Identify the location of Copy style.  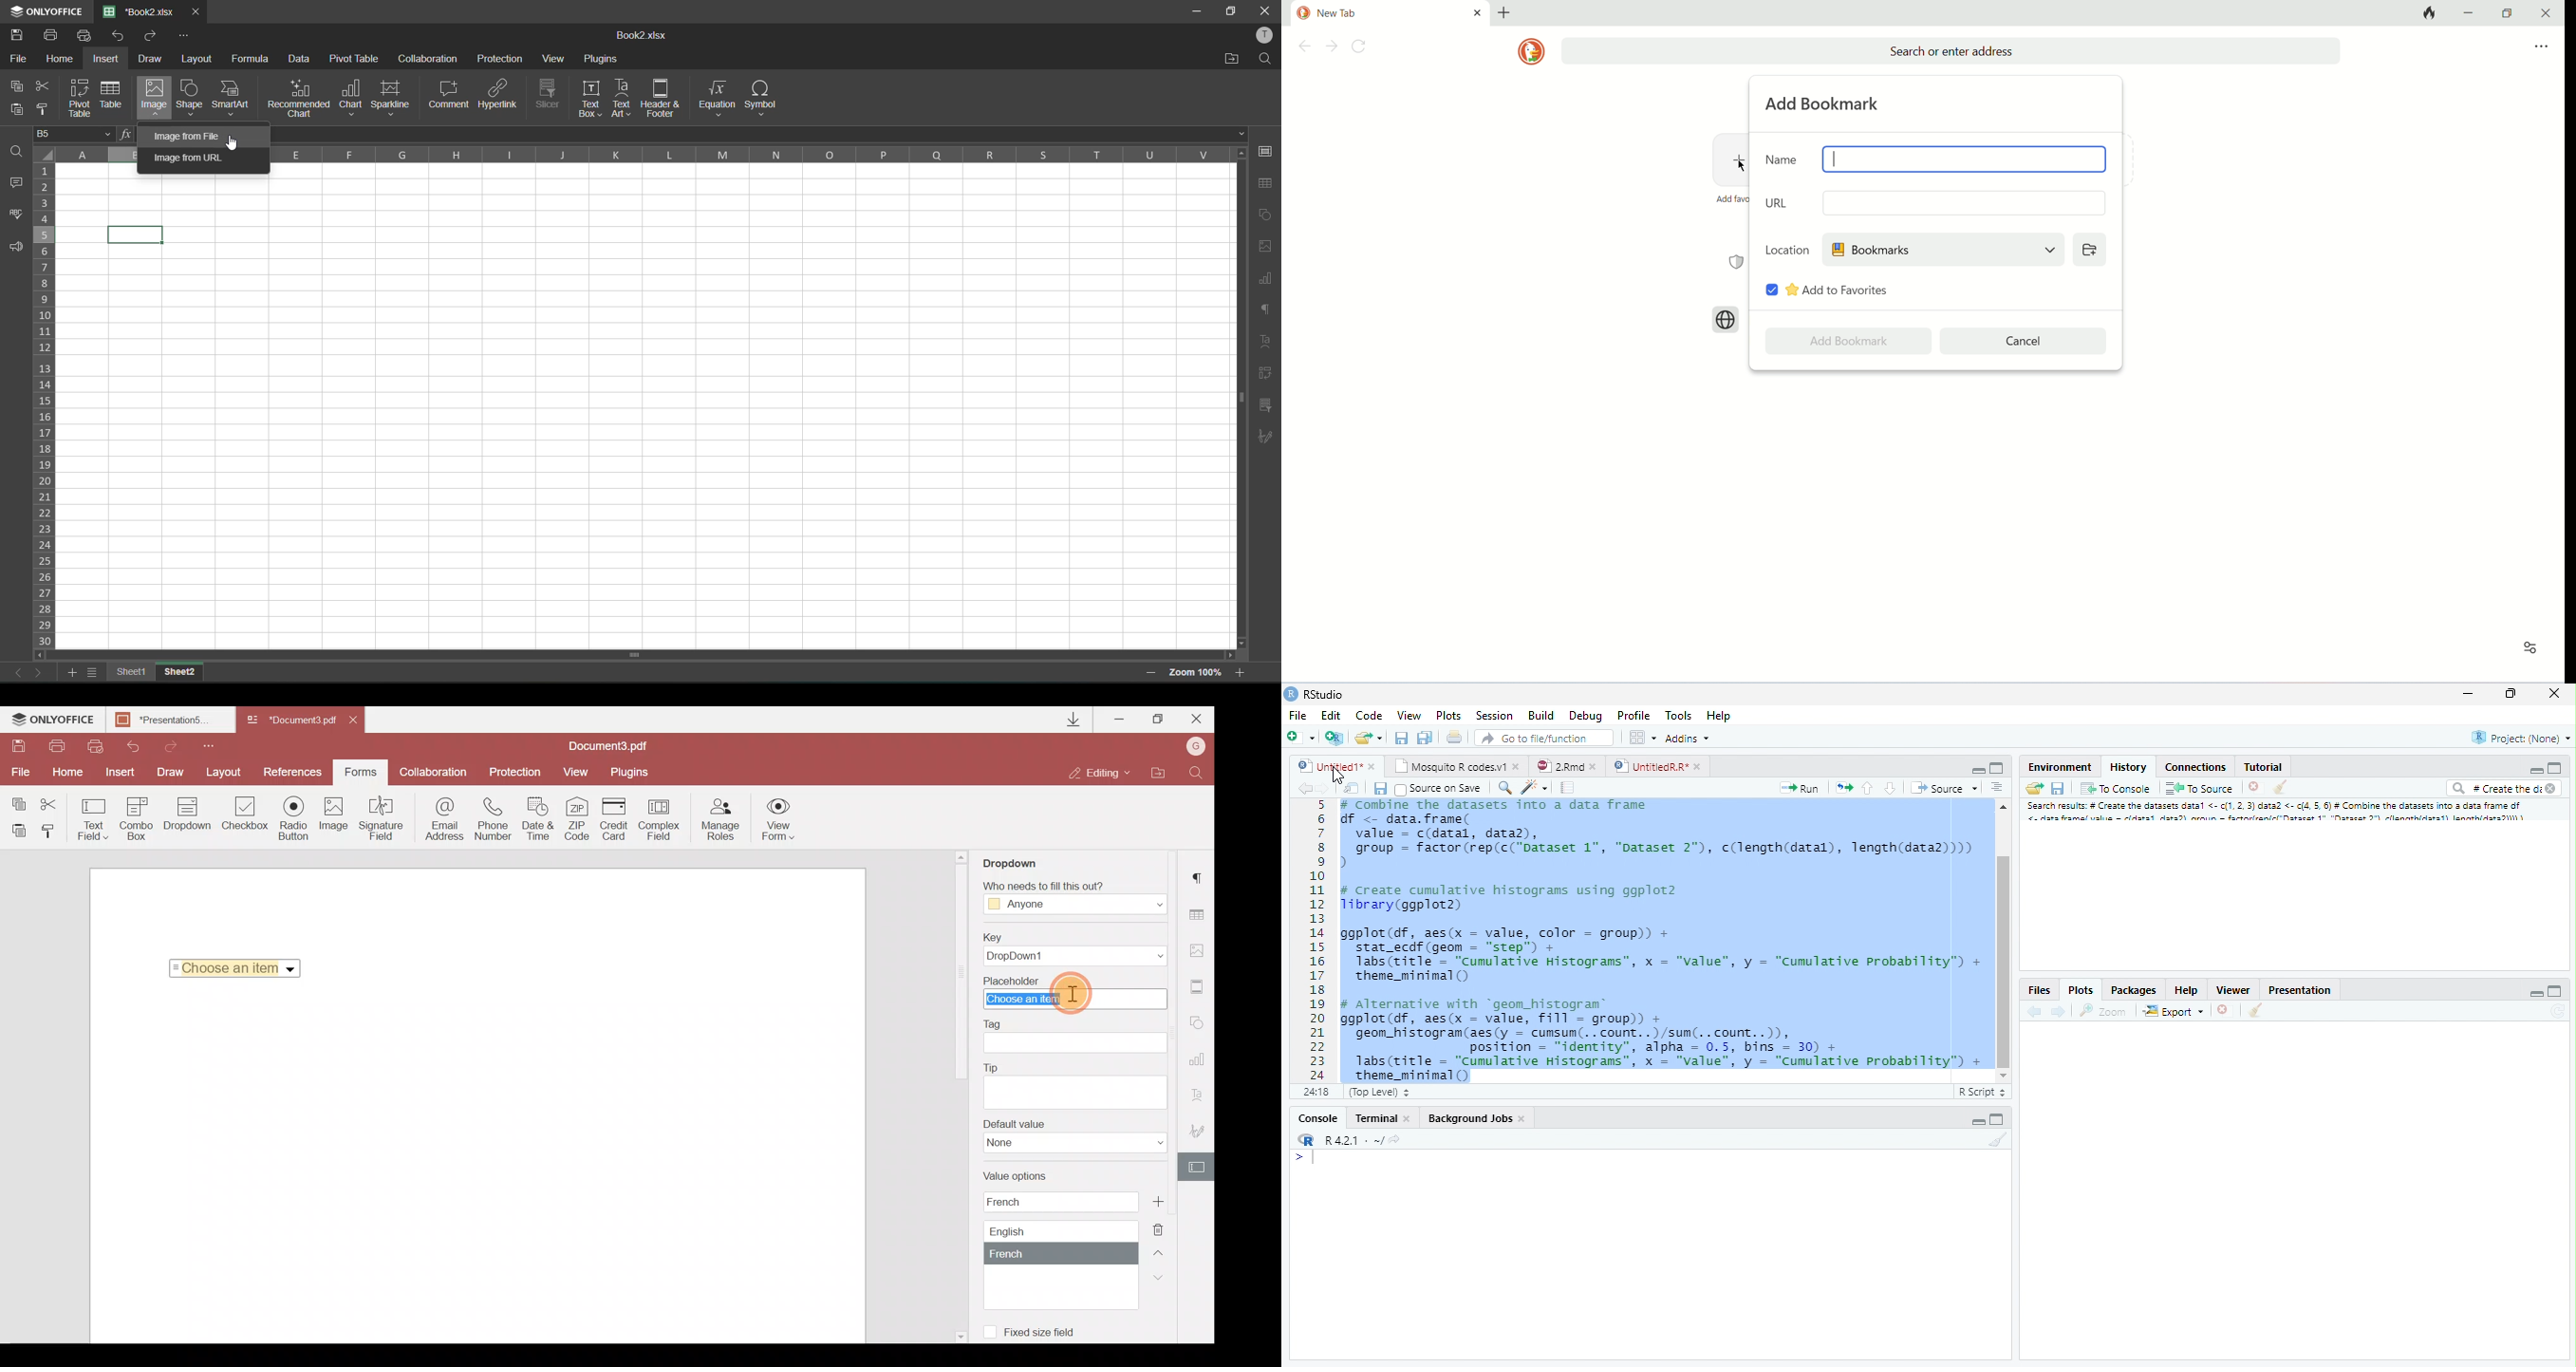
(52, 830).